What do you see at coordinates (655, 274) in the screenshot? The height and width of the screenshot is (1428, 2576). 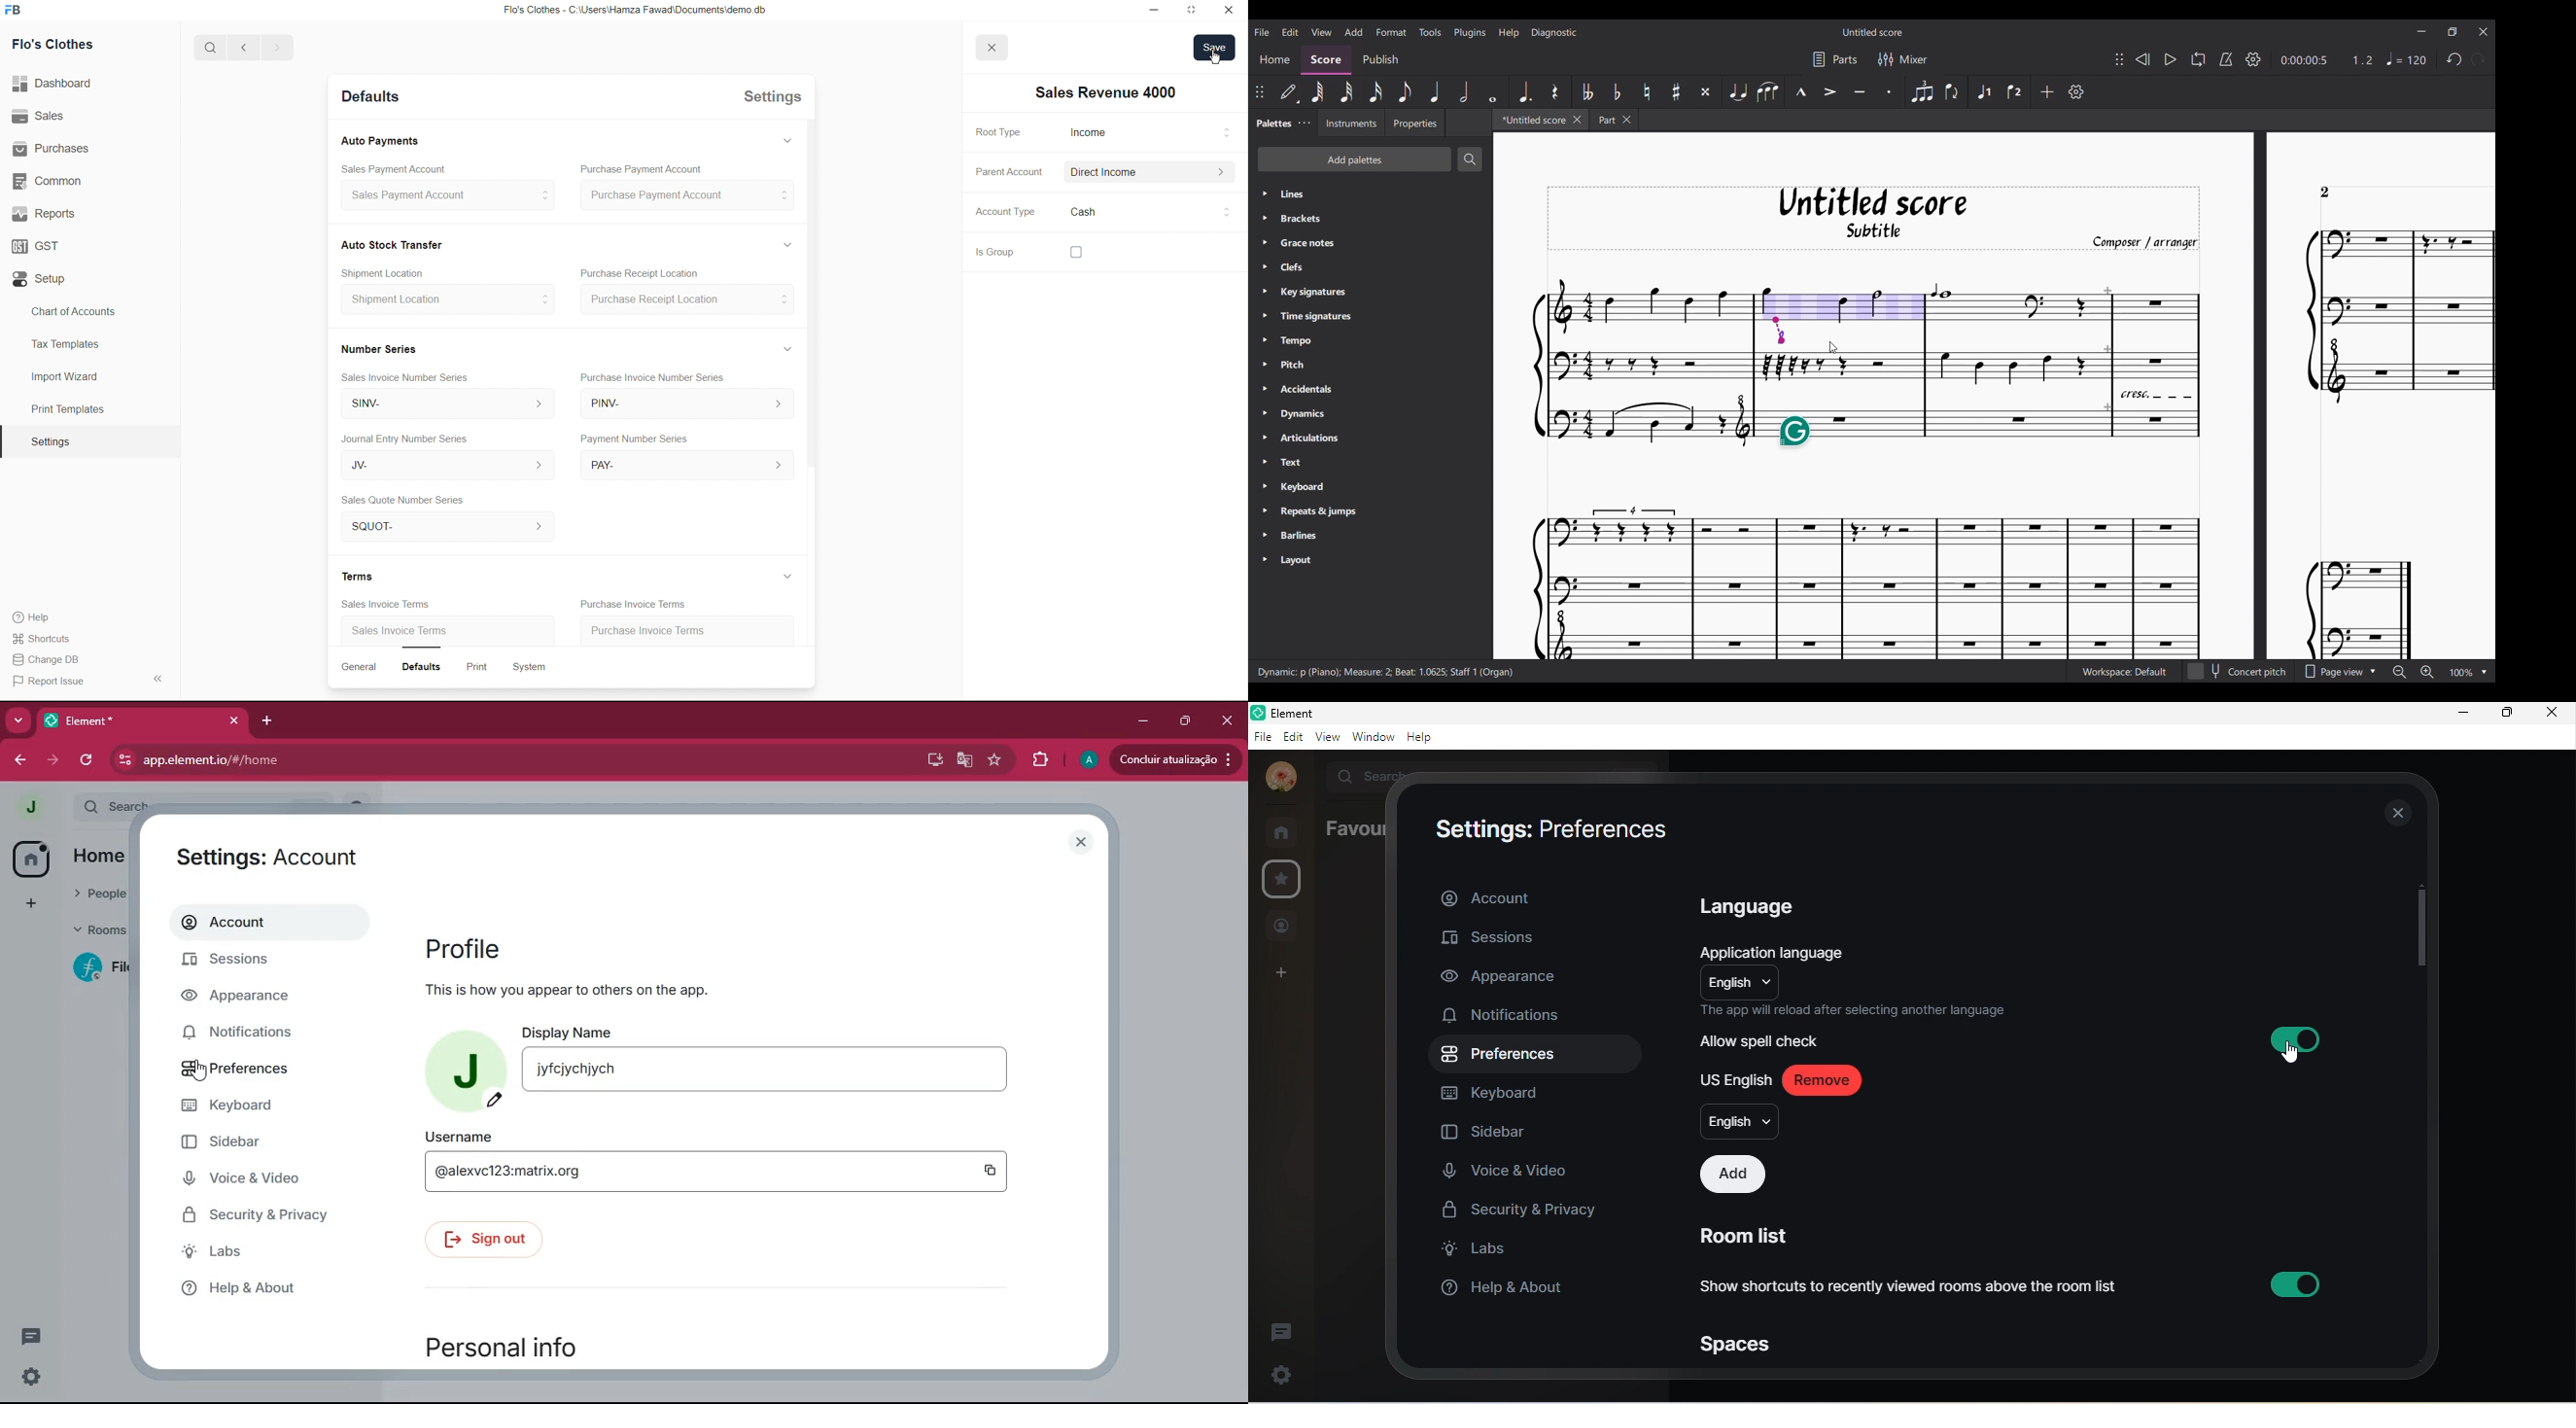 I see `Purchase Receipt Location` at bounding box center [655, 274].